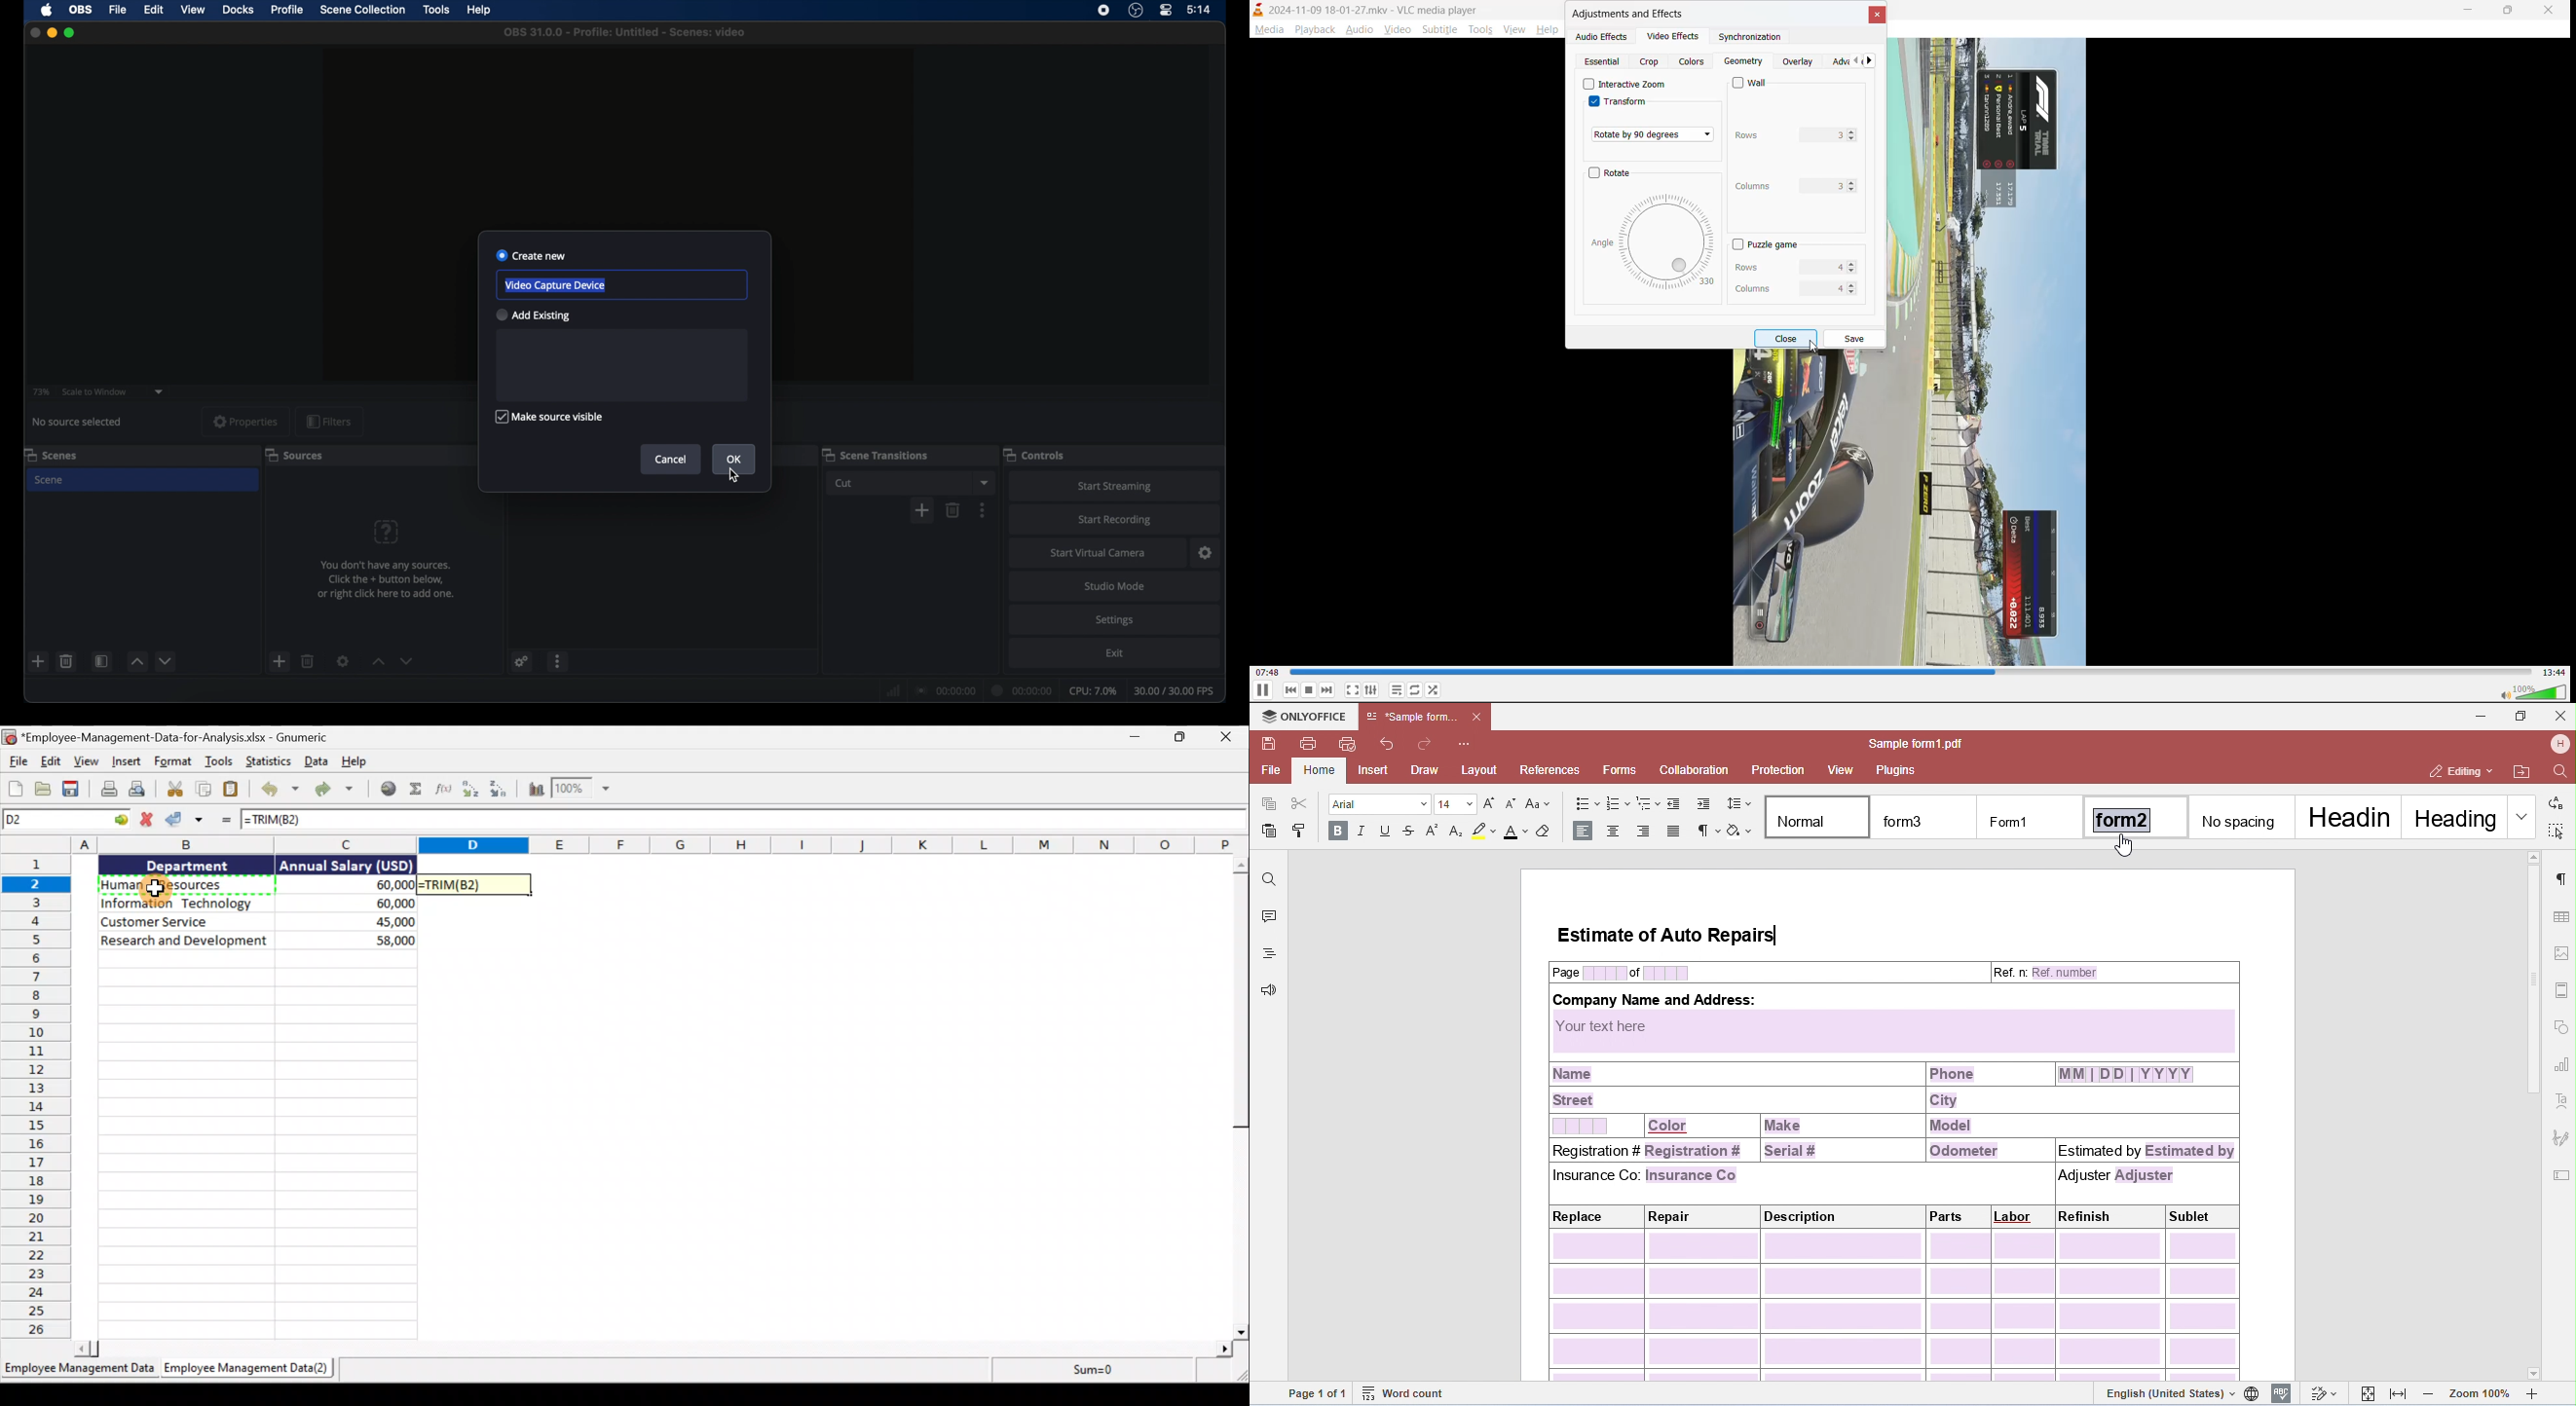 The height and width of the screenshot is (1428, 2576). Describe the element at coordinates (521, 661) in the screenshot. I see `settings` at that location.